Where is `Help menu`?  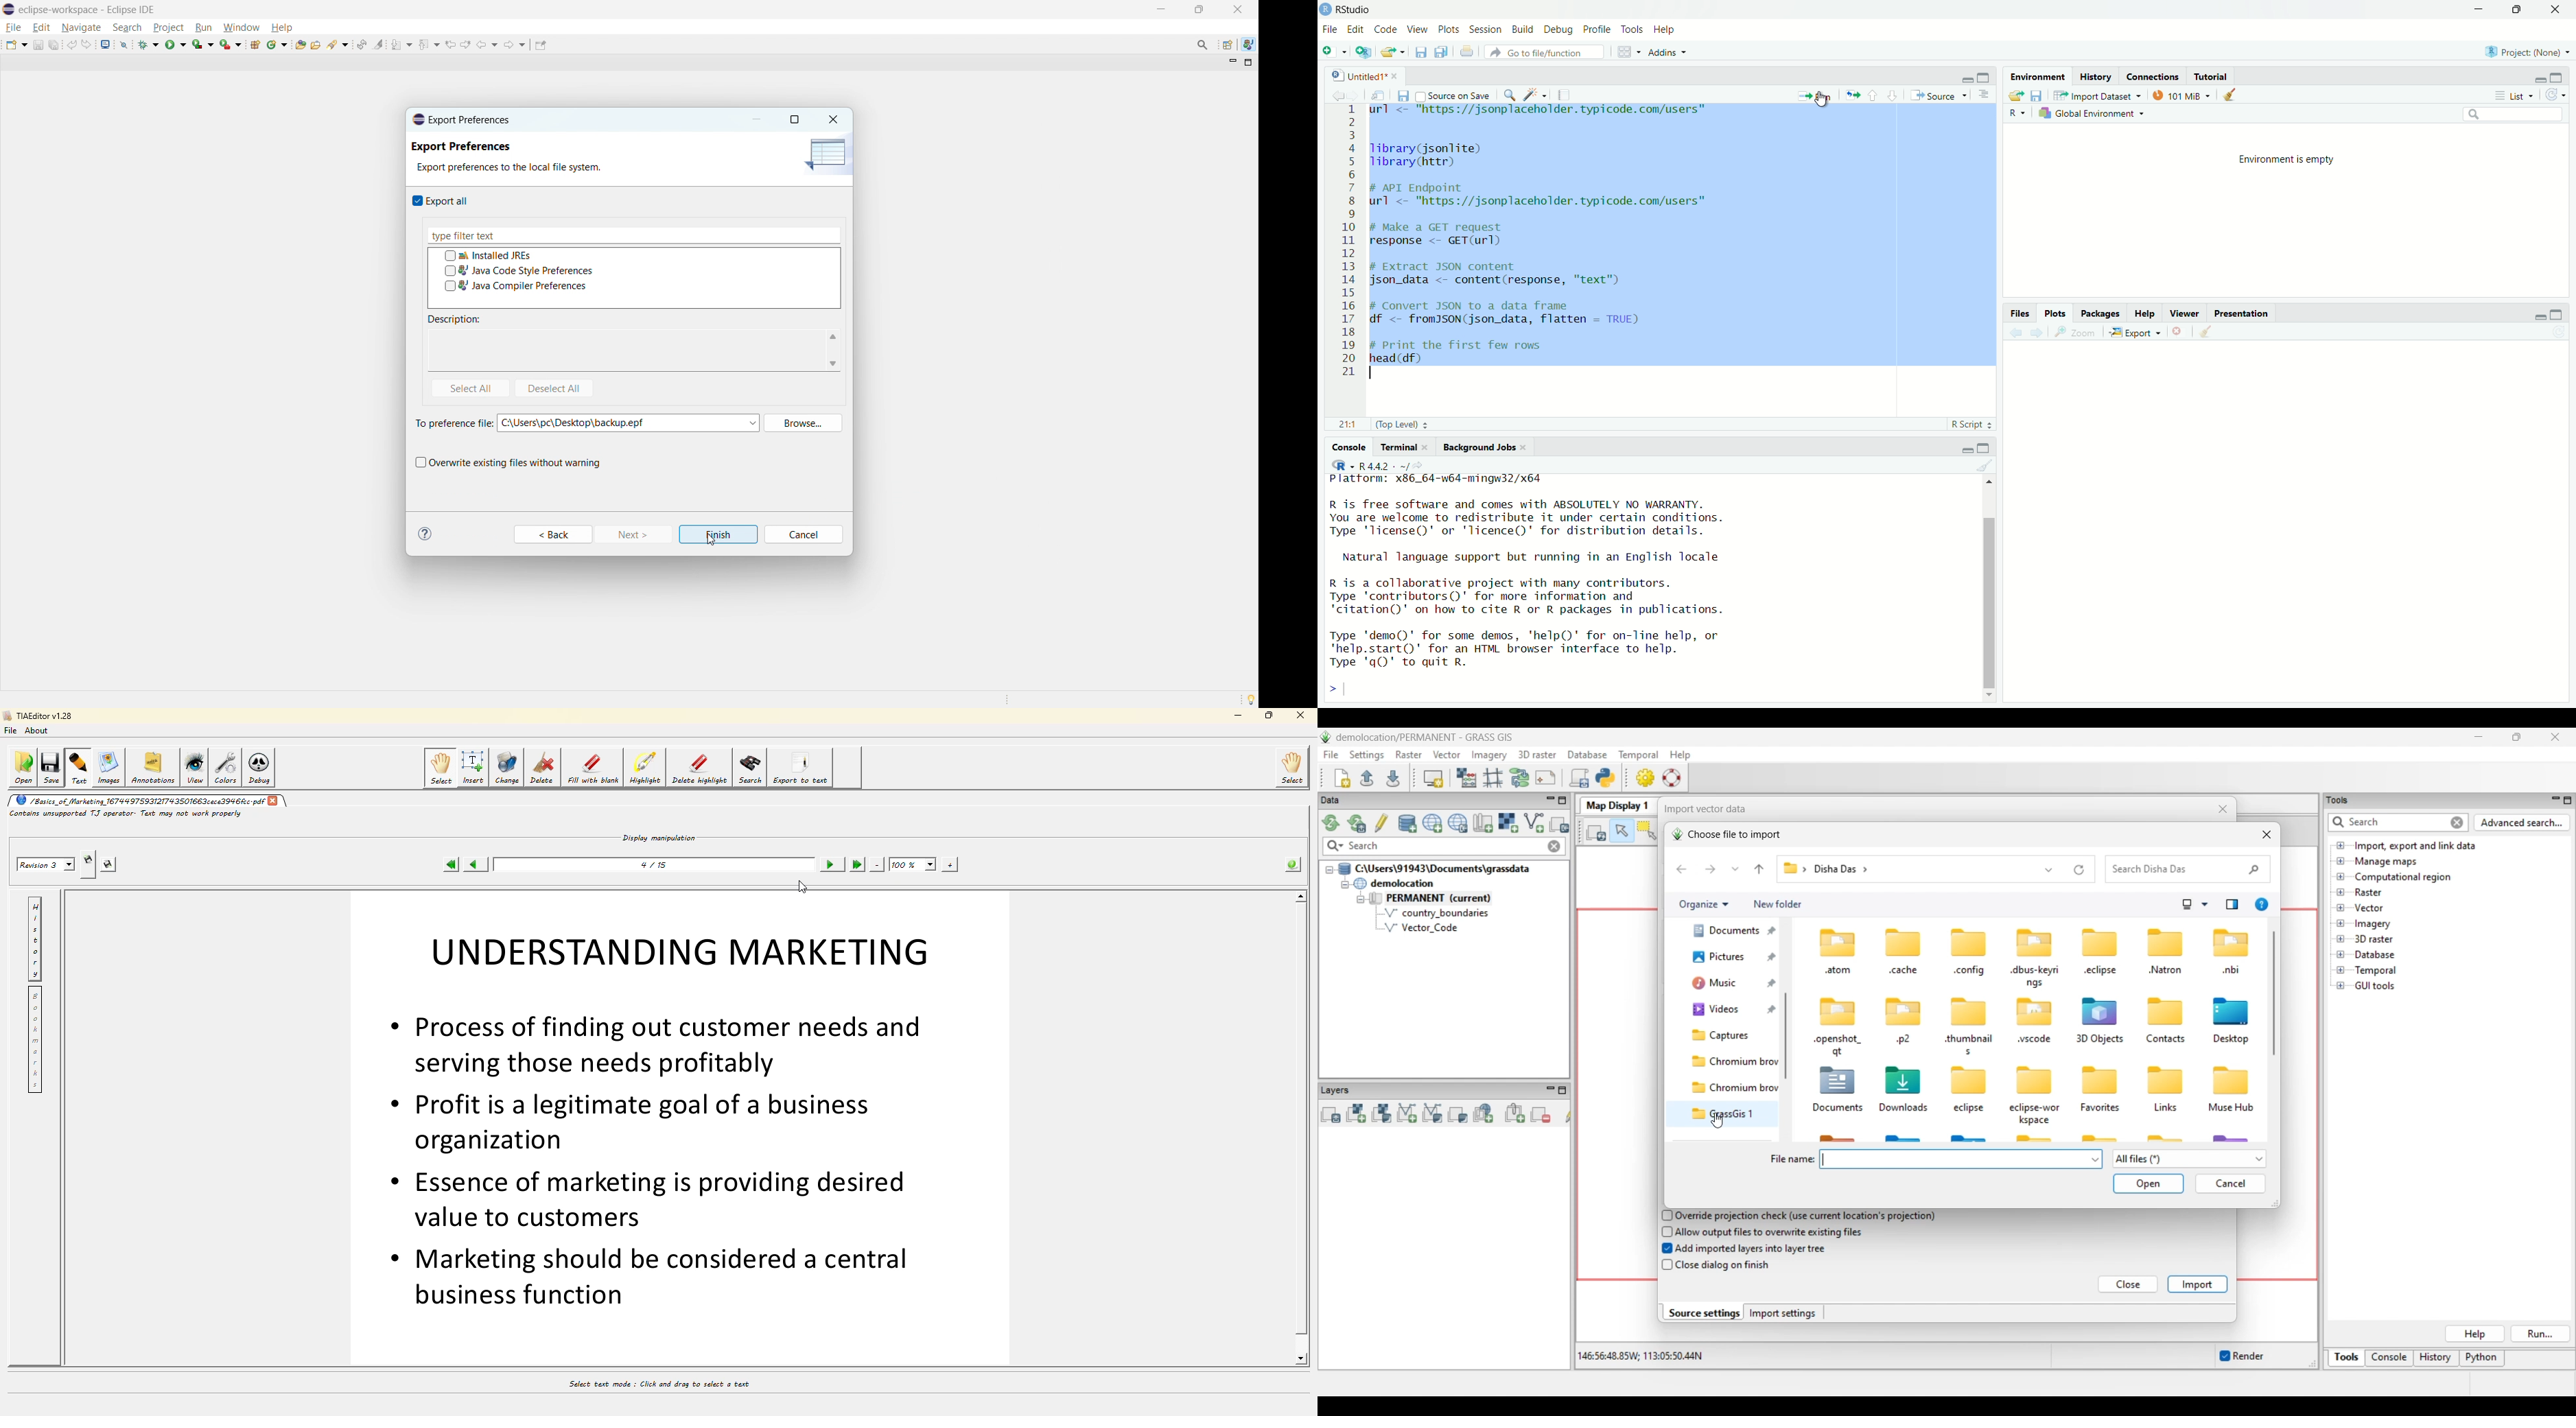
Help menu is located at coordinates (1680, 755).